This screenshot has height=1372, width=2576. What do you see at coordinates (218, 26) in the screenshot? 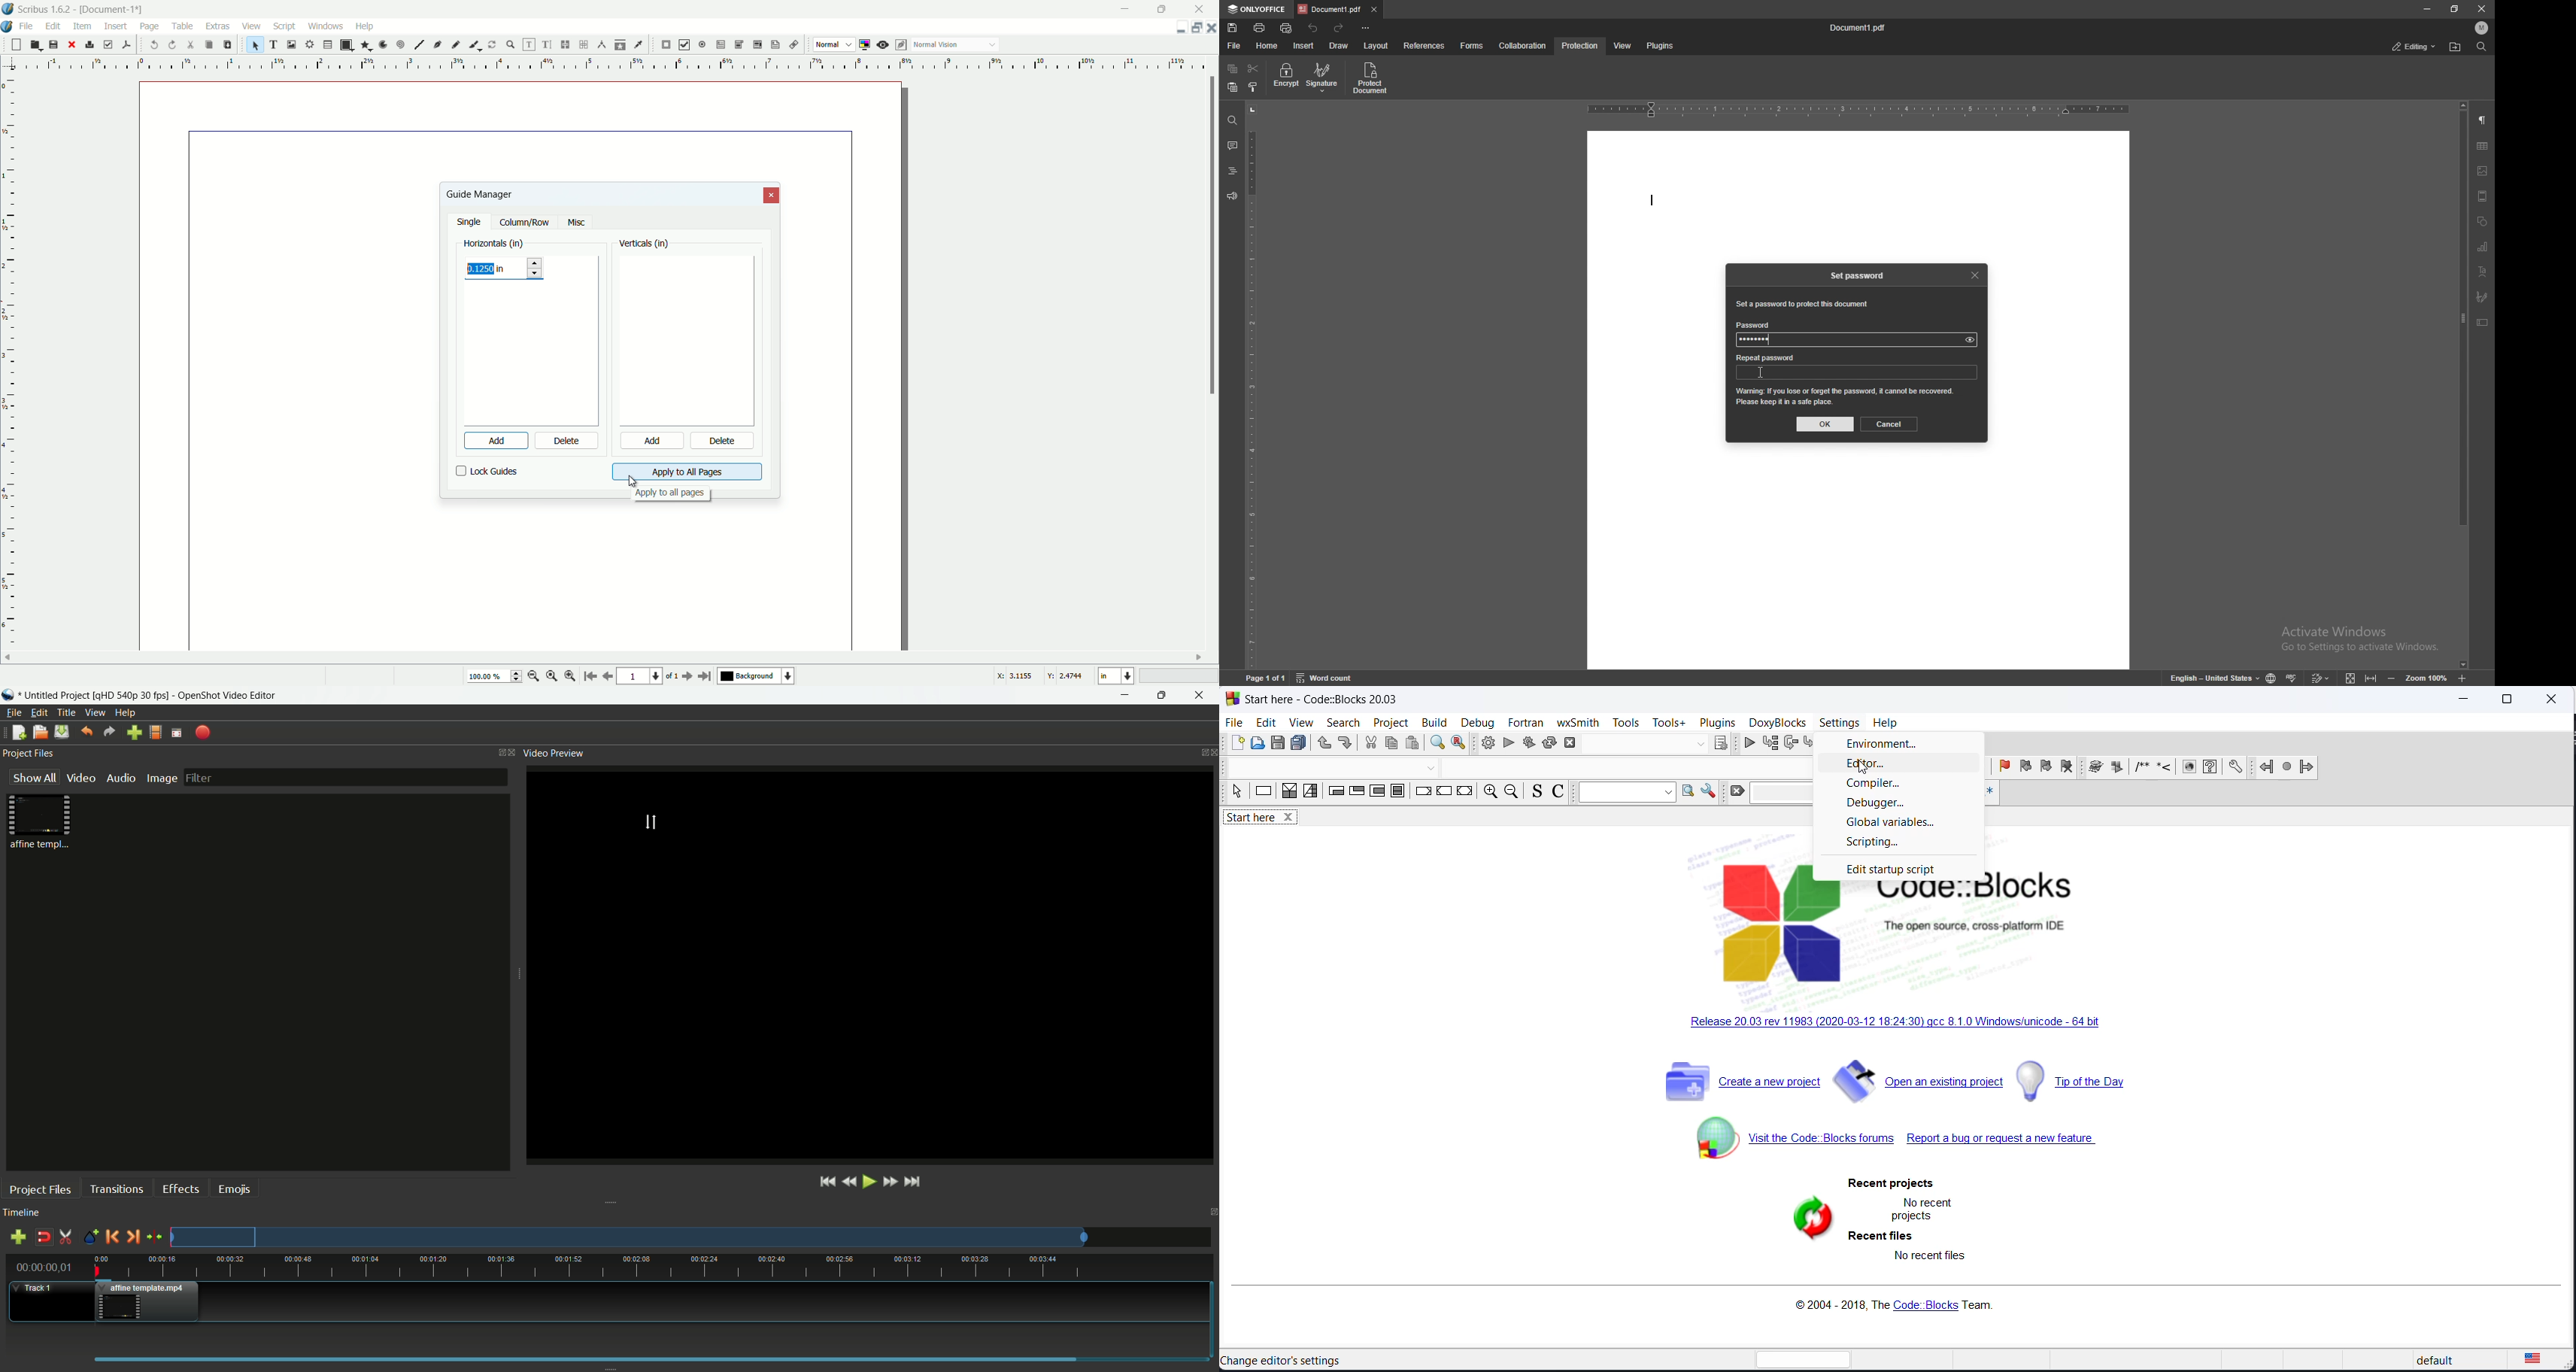
I see `extras menu` at bounding box center [218, 26].